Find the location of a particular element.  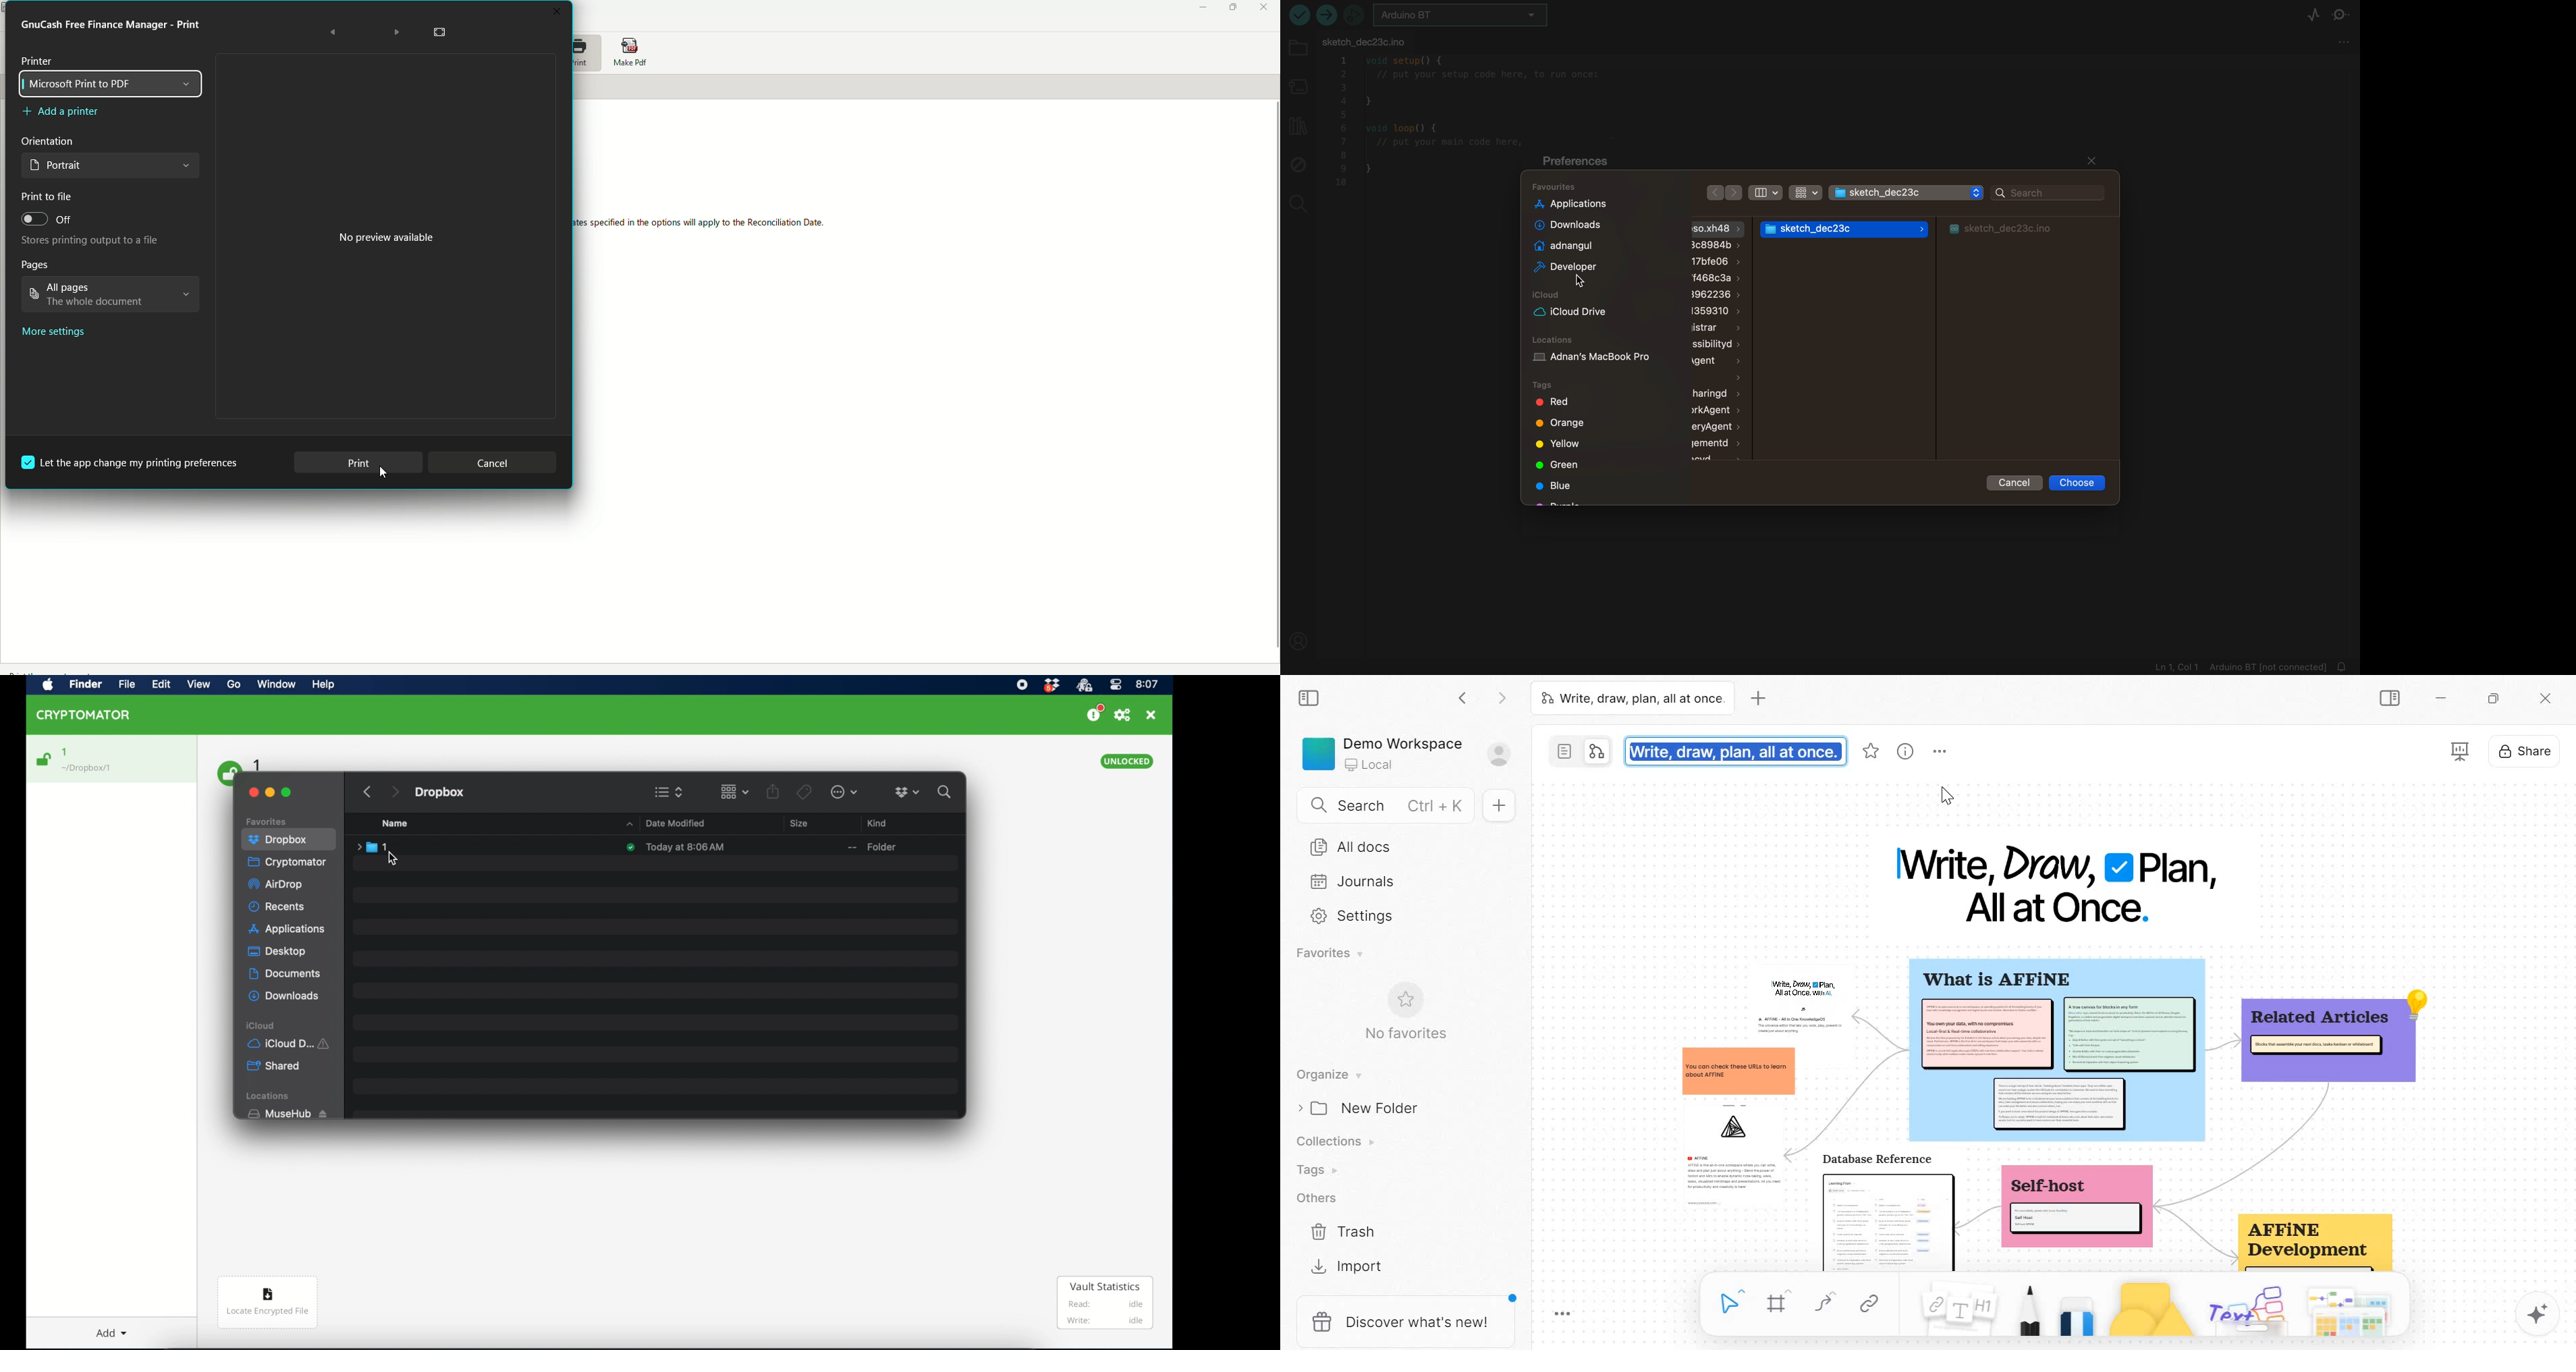

location is located at coordinates (1602, 354).